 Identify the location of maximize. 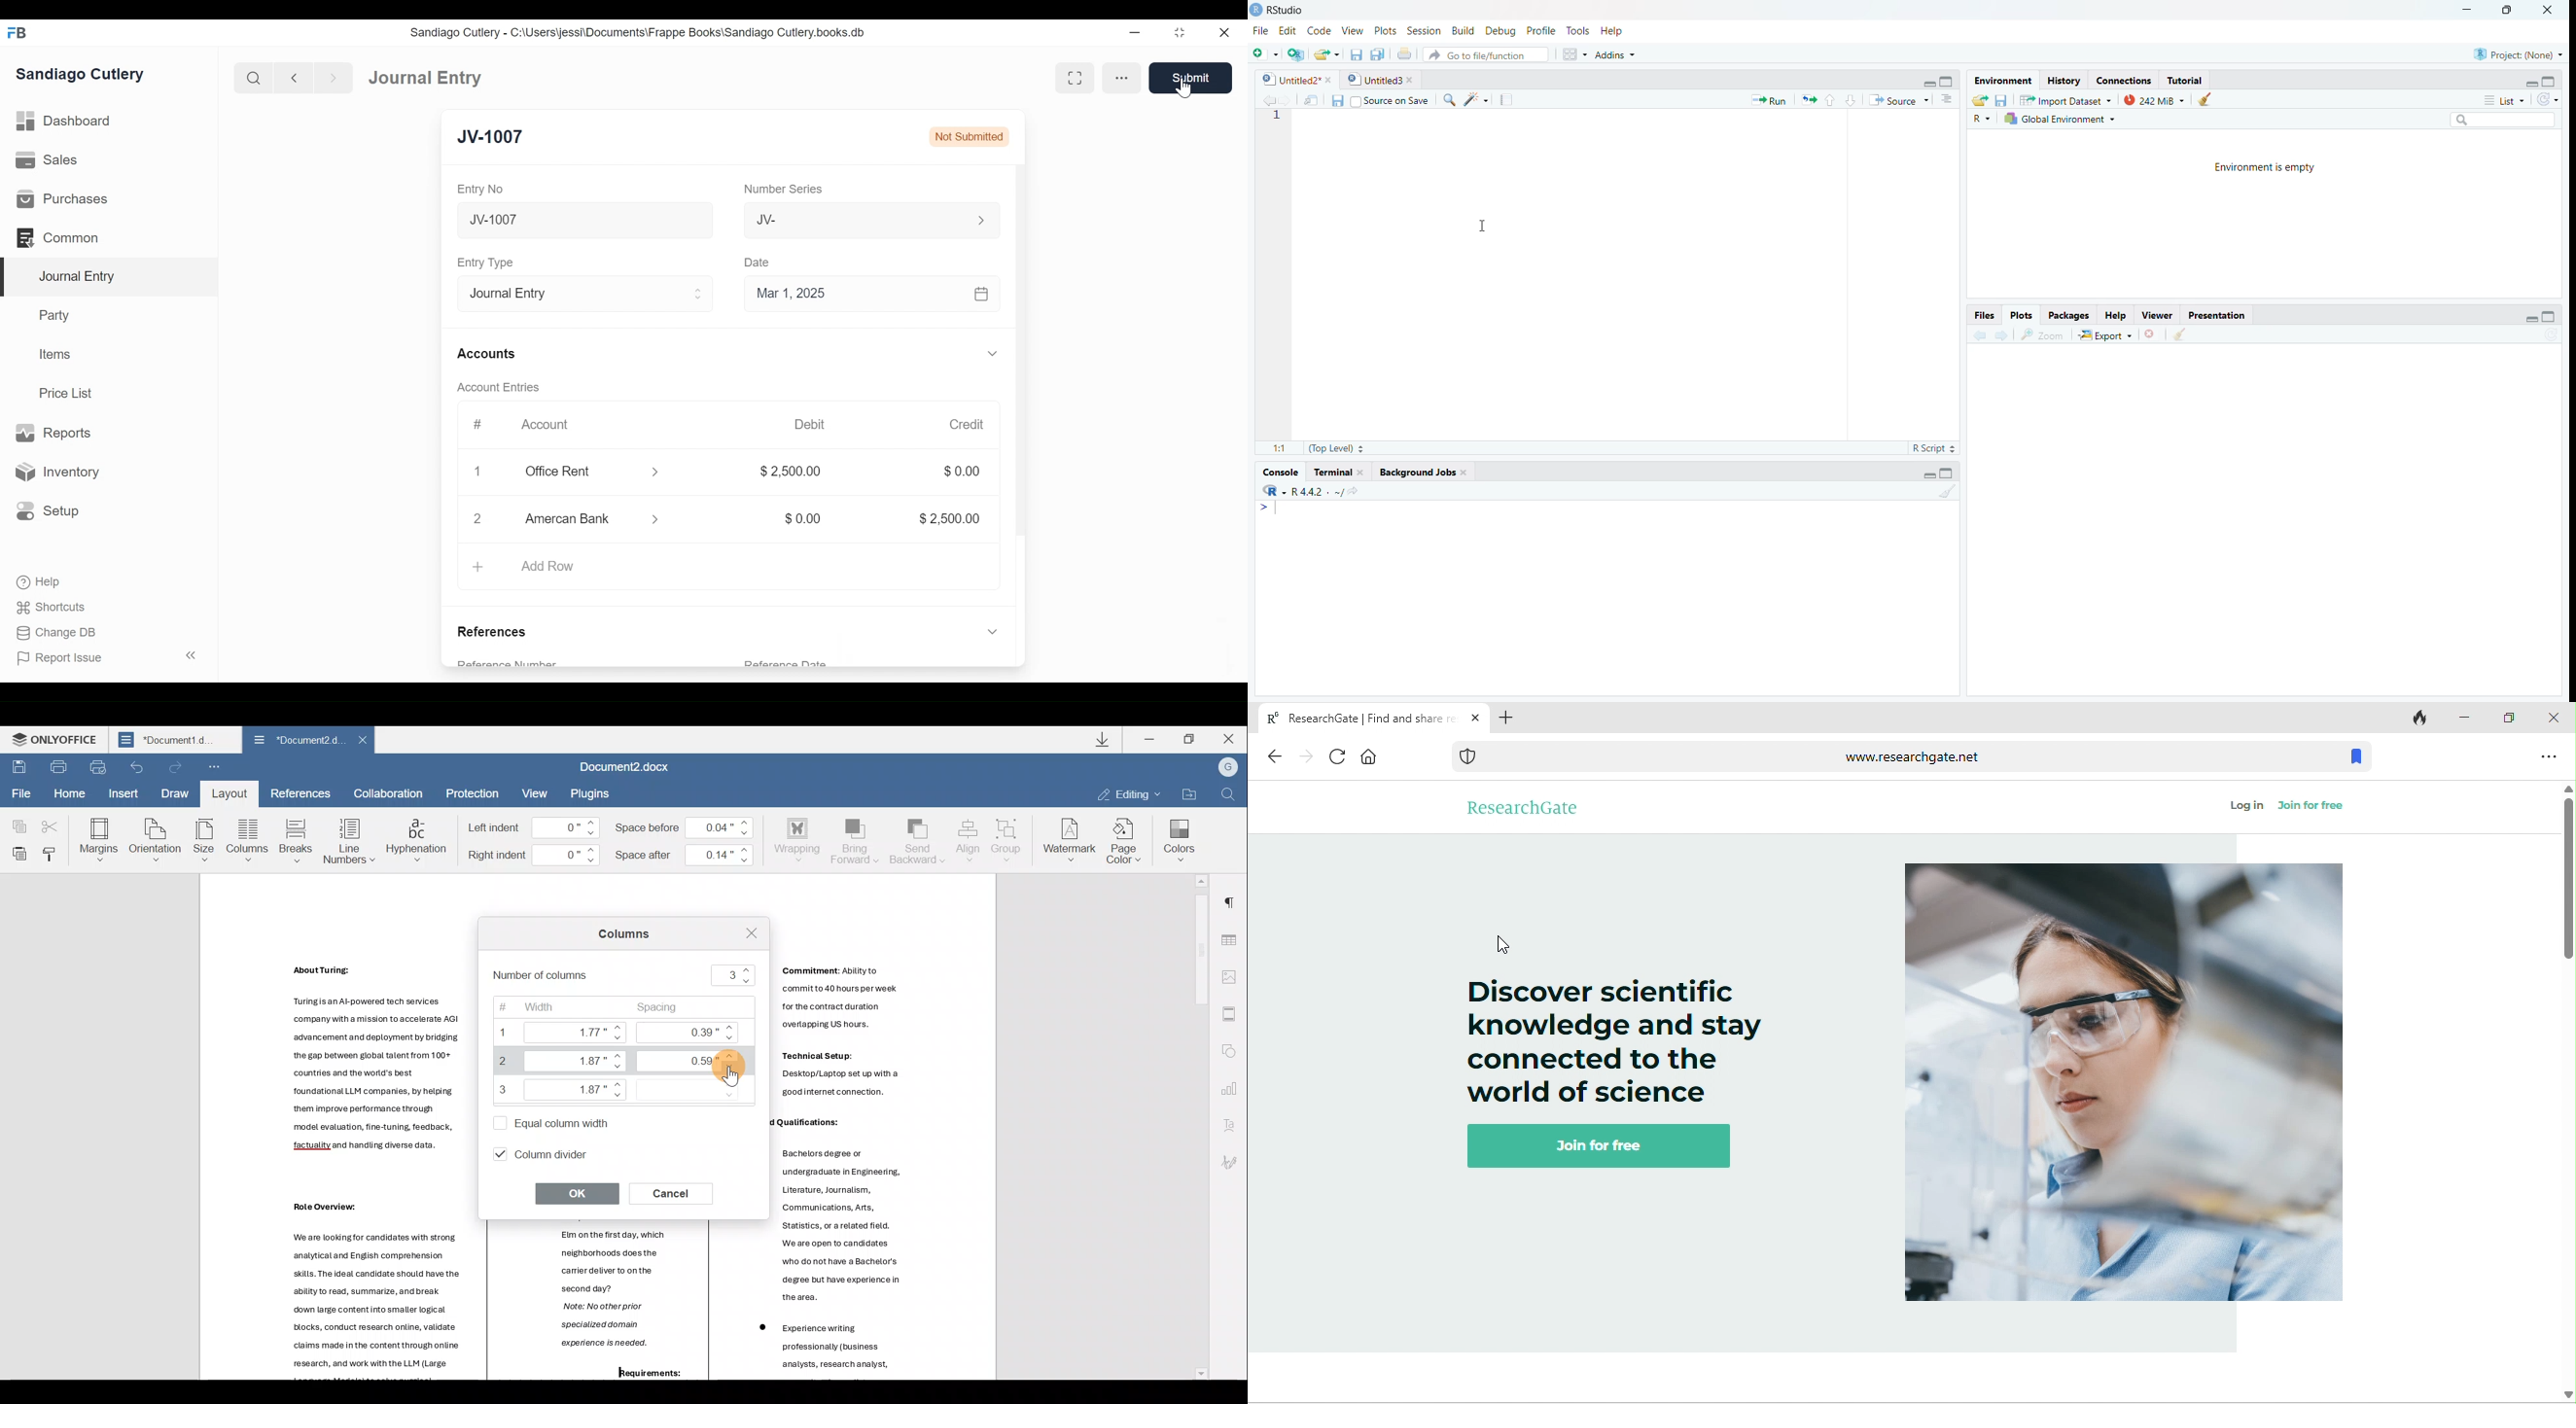
(1948, 81).